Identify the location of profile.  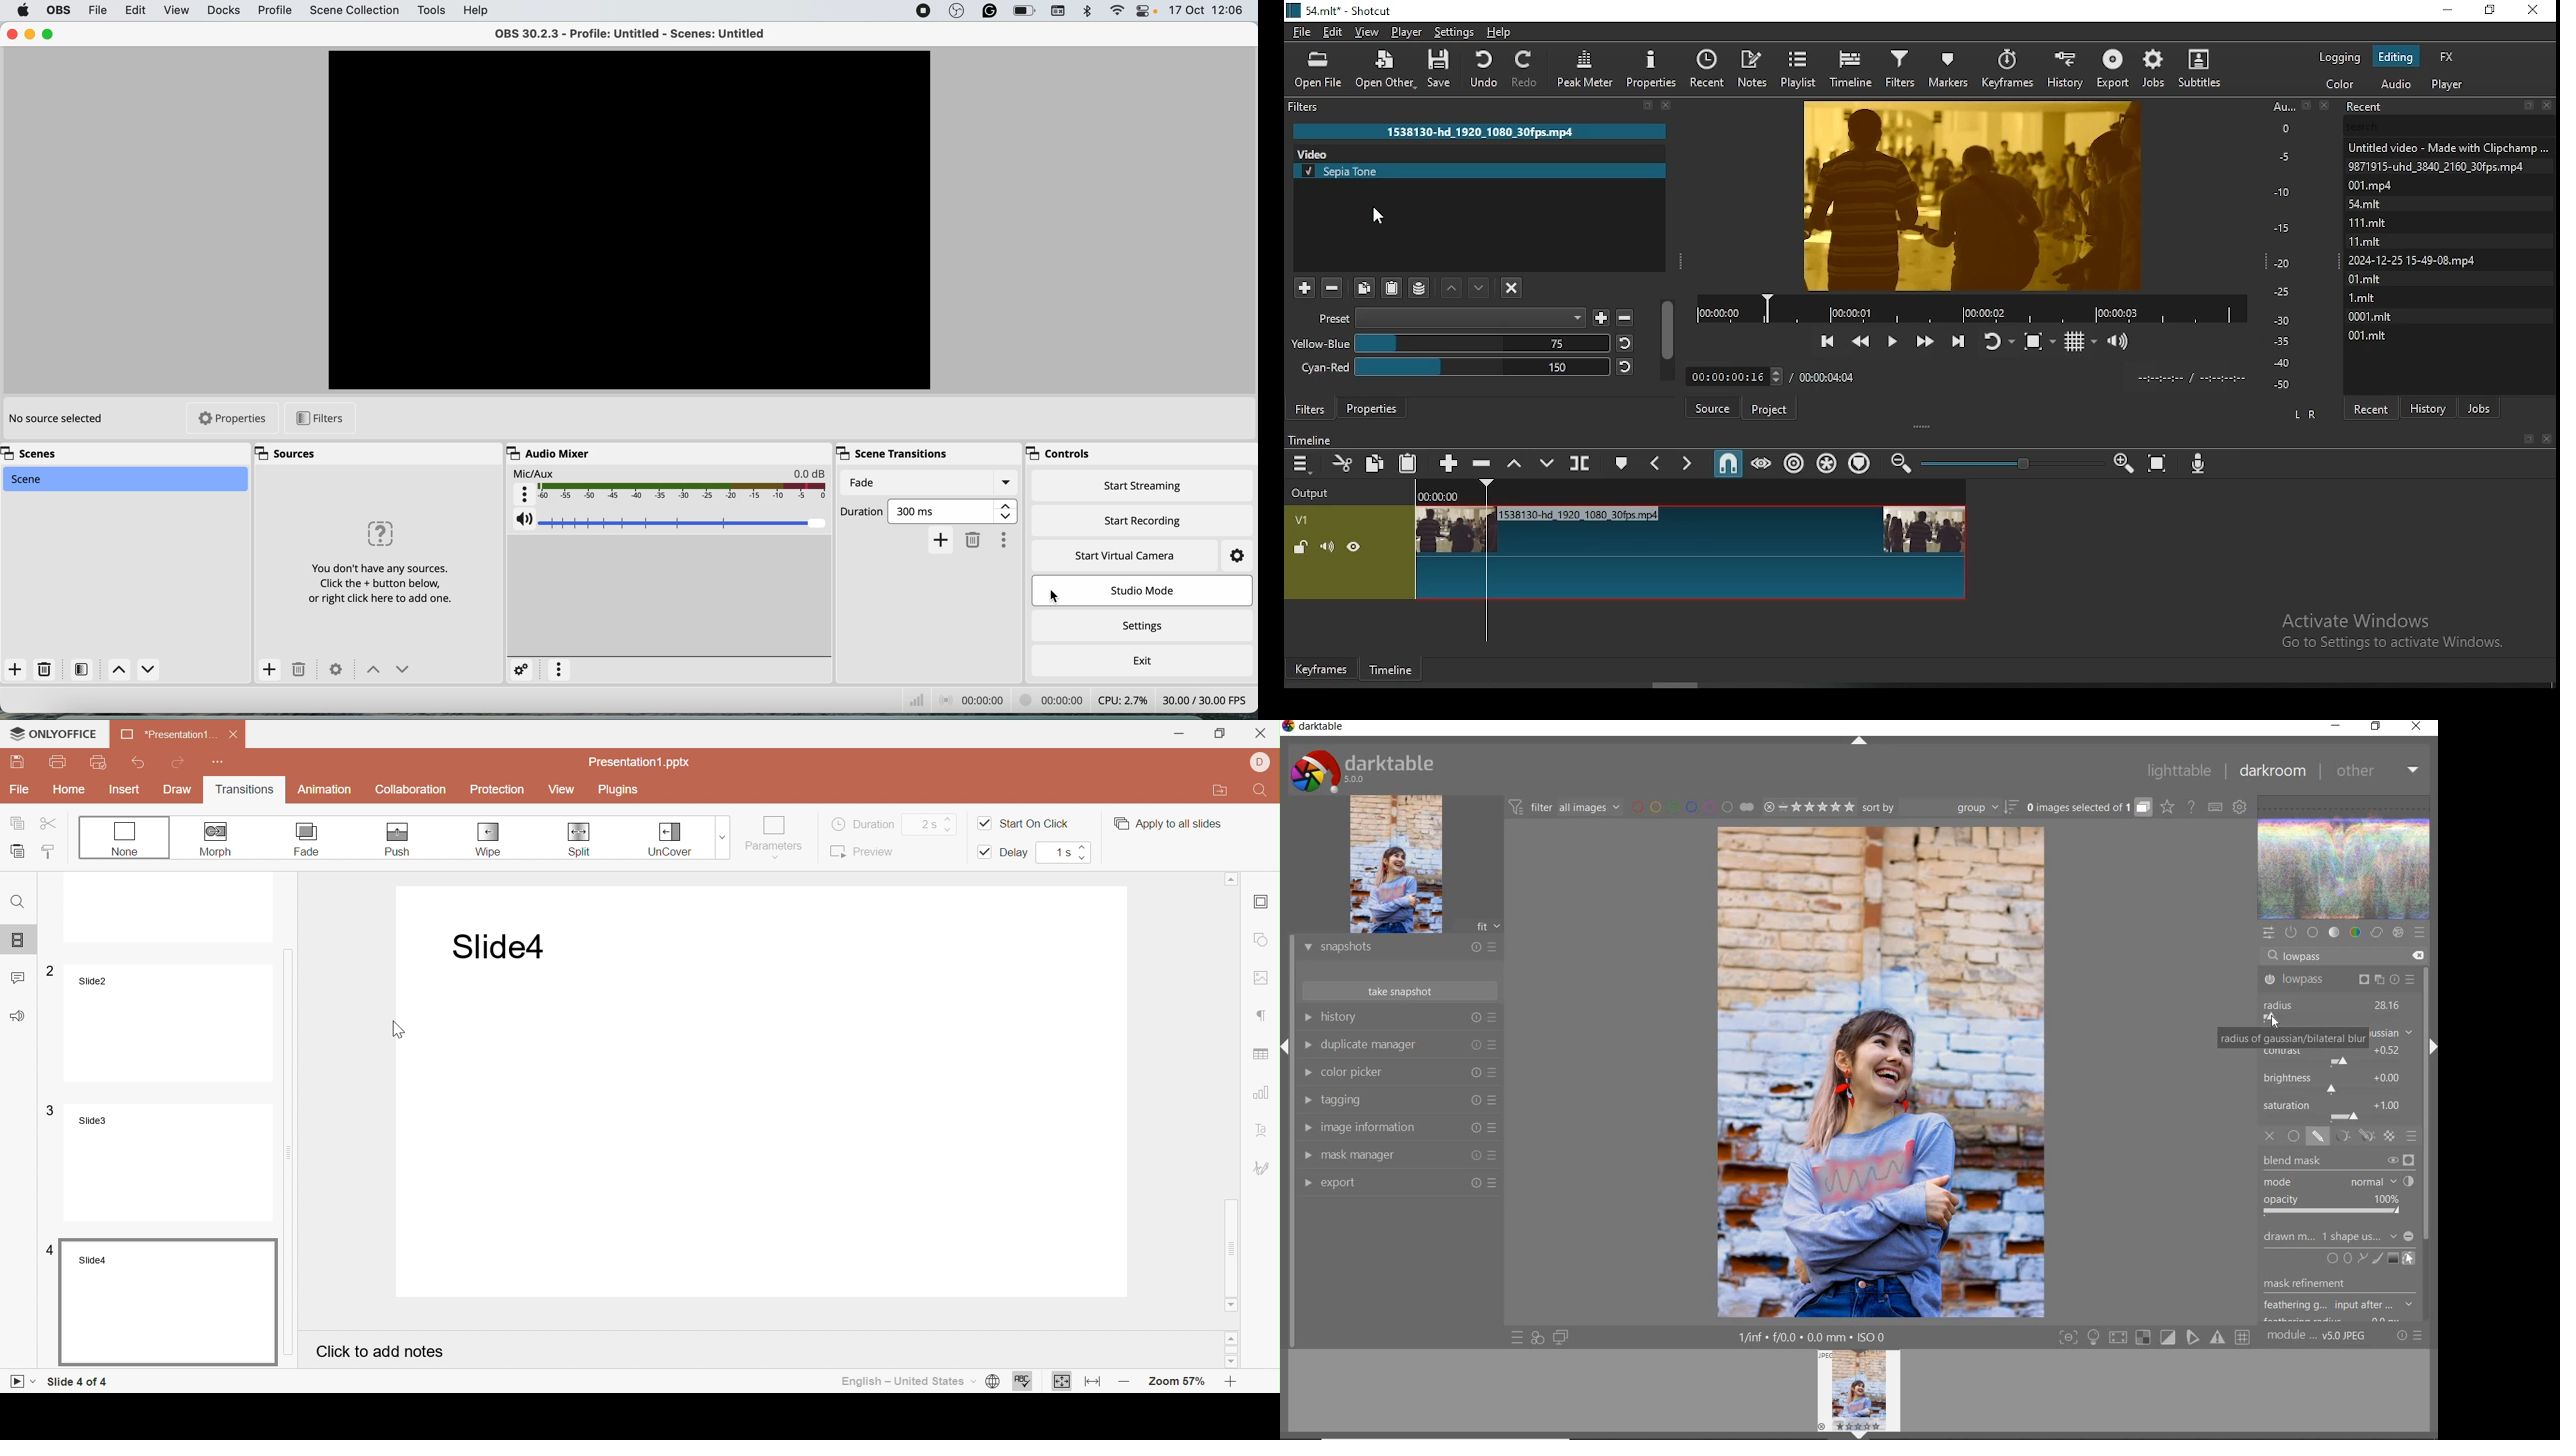
(278, 12).